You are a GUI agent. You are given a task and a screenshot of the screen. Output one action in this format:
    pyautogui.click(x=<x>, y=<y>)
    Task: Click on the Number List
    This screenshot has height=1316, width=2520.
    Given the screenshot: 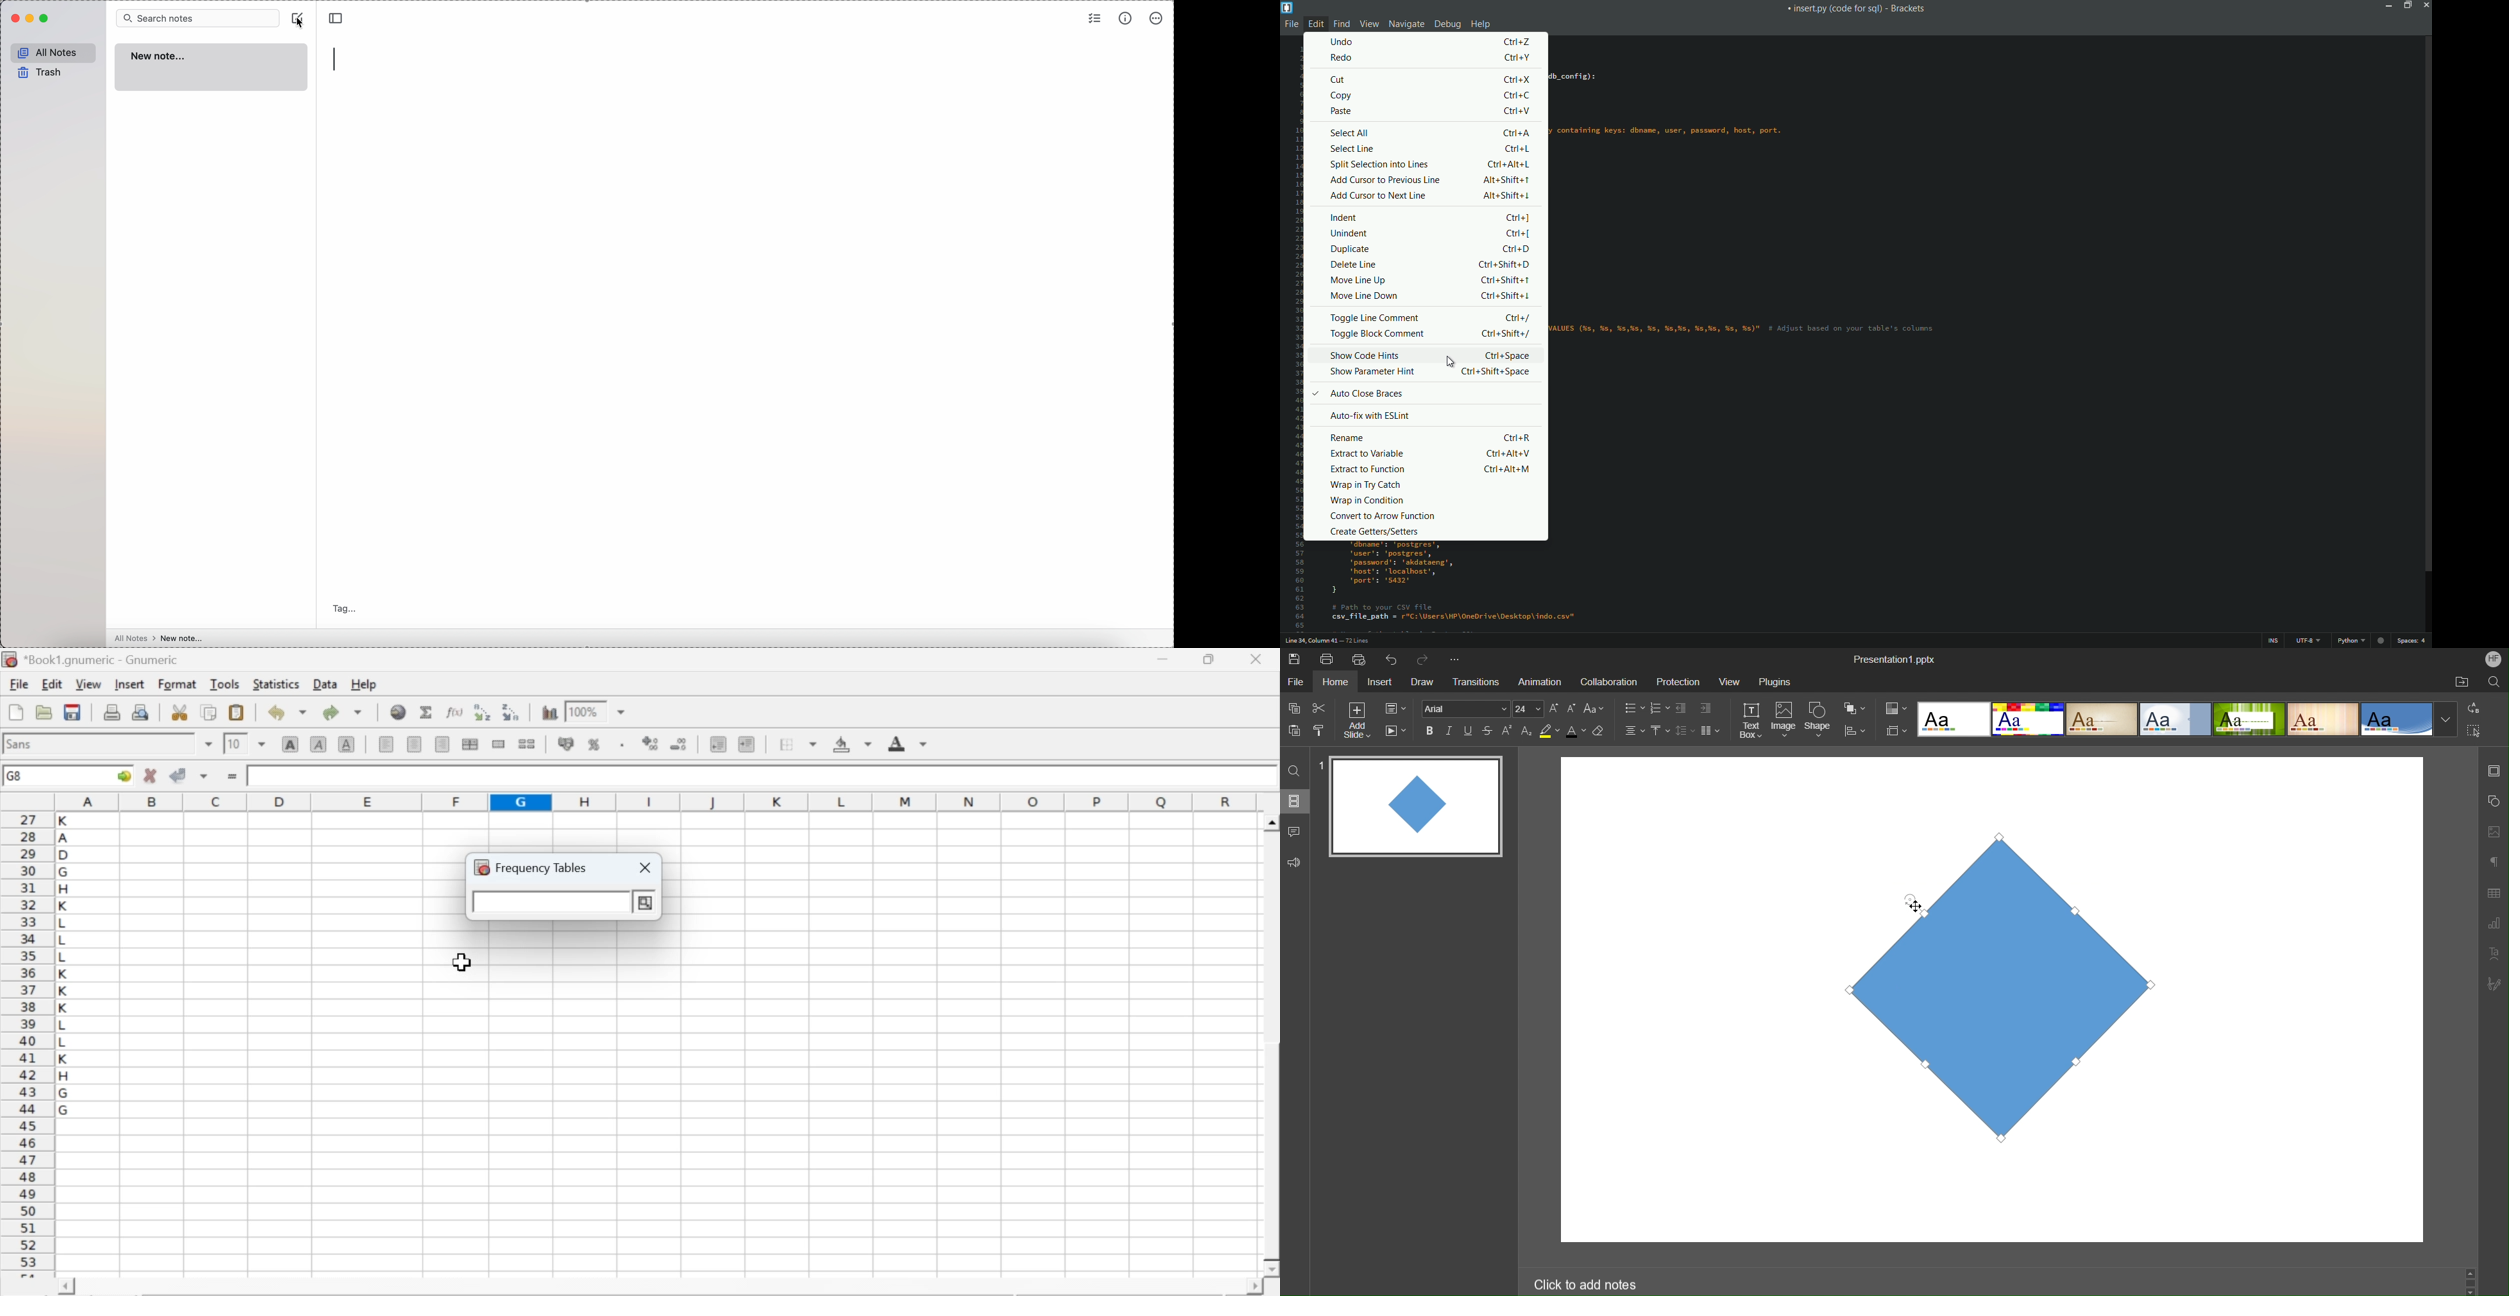 What is the action you would take?
    pyautogui.click(x=1660, y=708)
    